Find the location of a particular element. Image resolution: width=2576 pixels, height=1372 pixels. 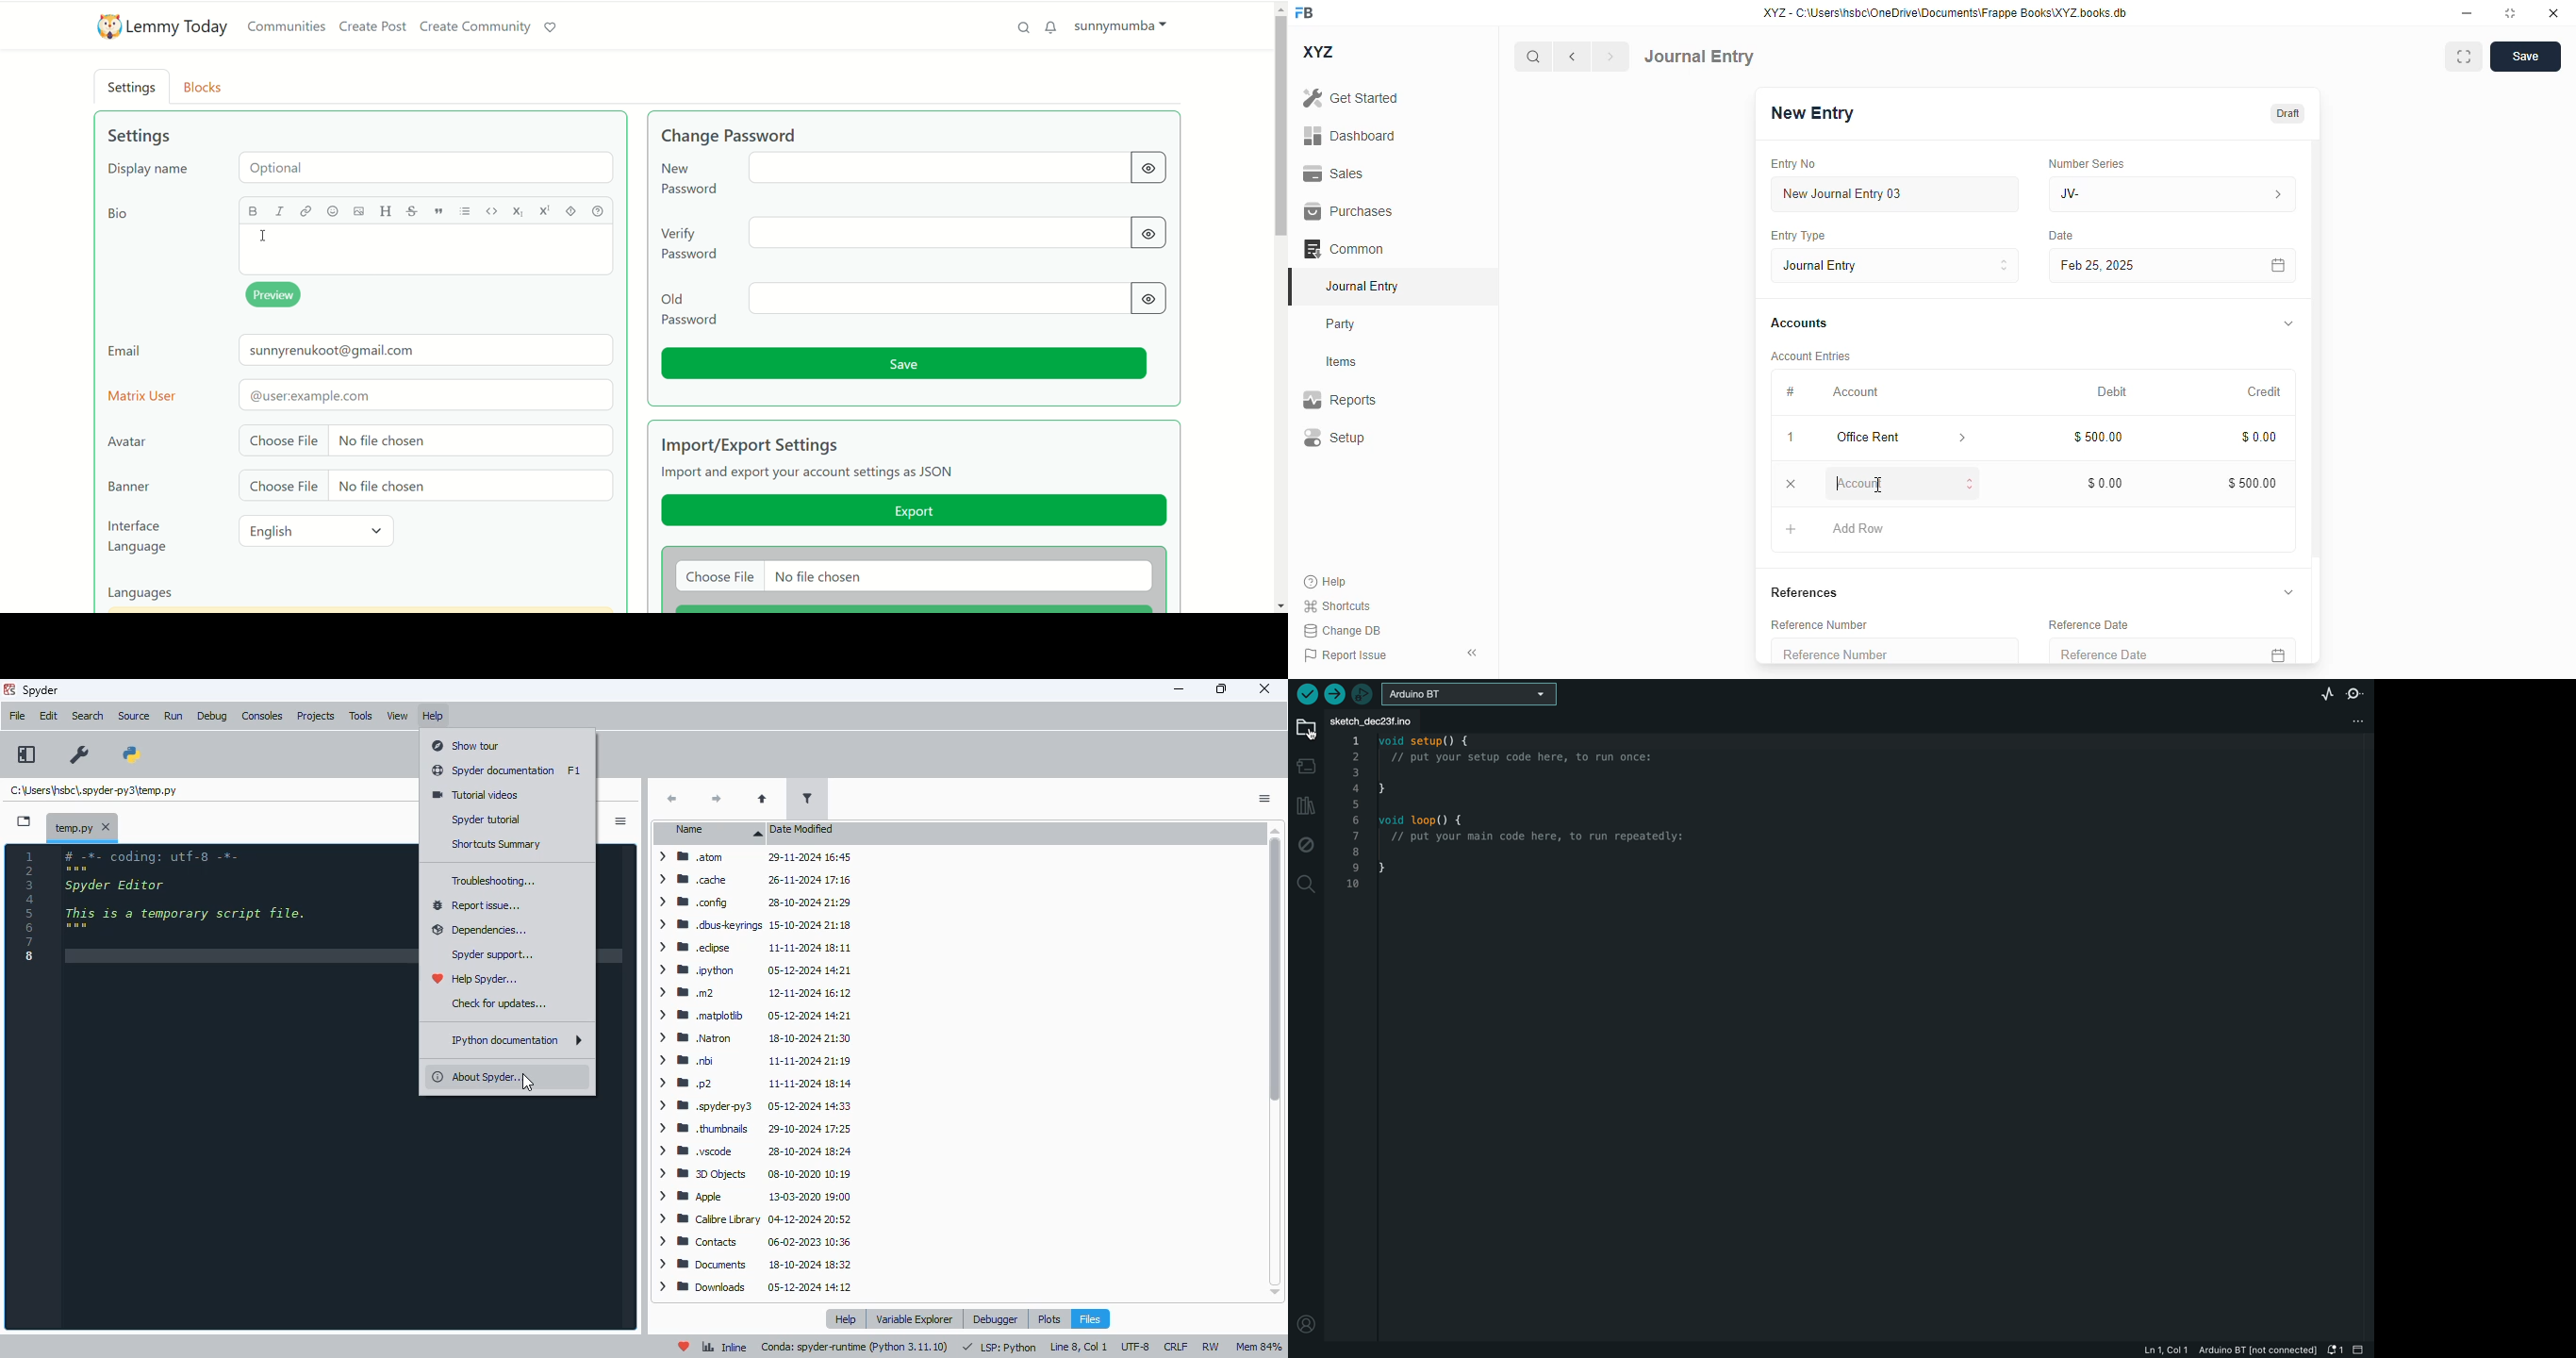

view is located at coordinates (398, 716).